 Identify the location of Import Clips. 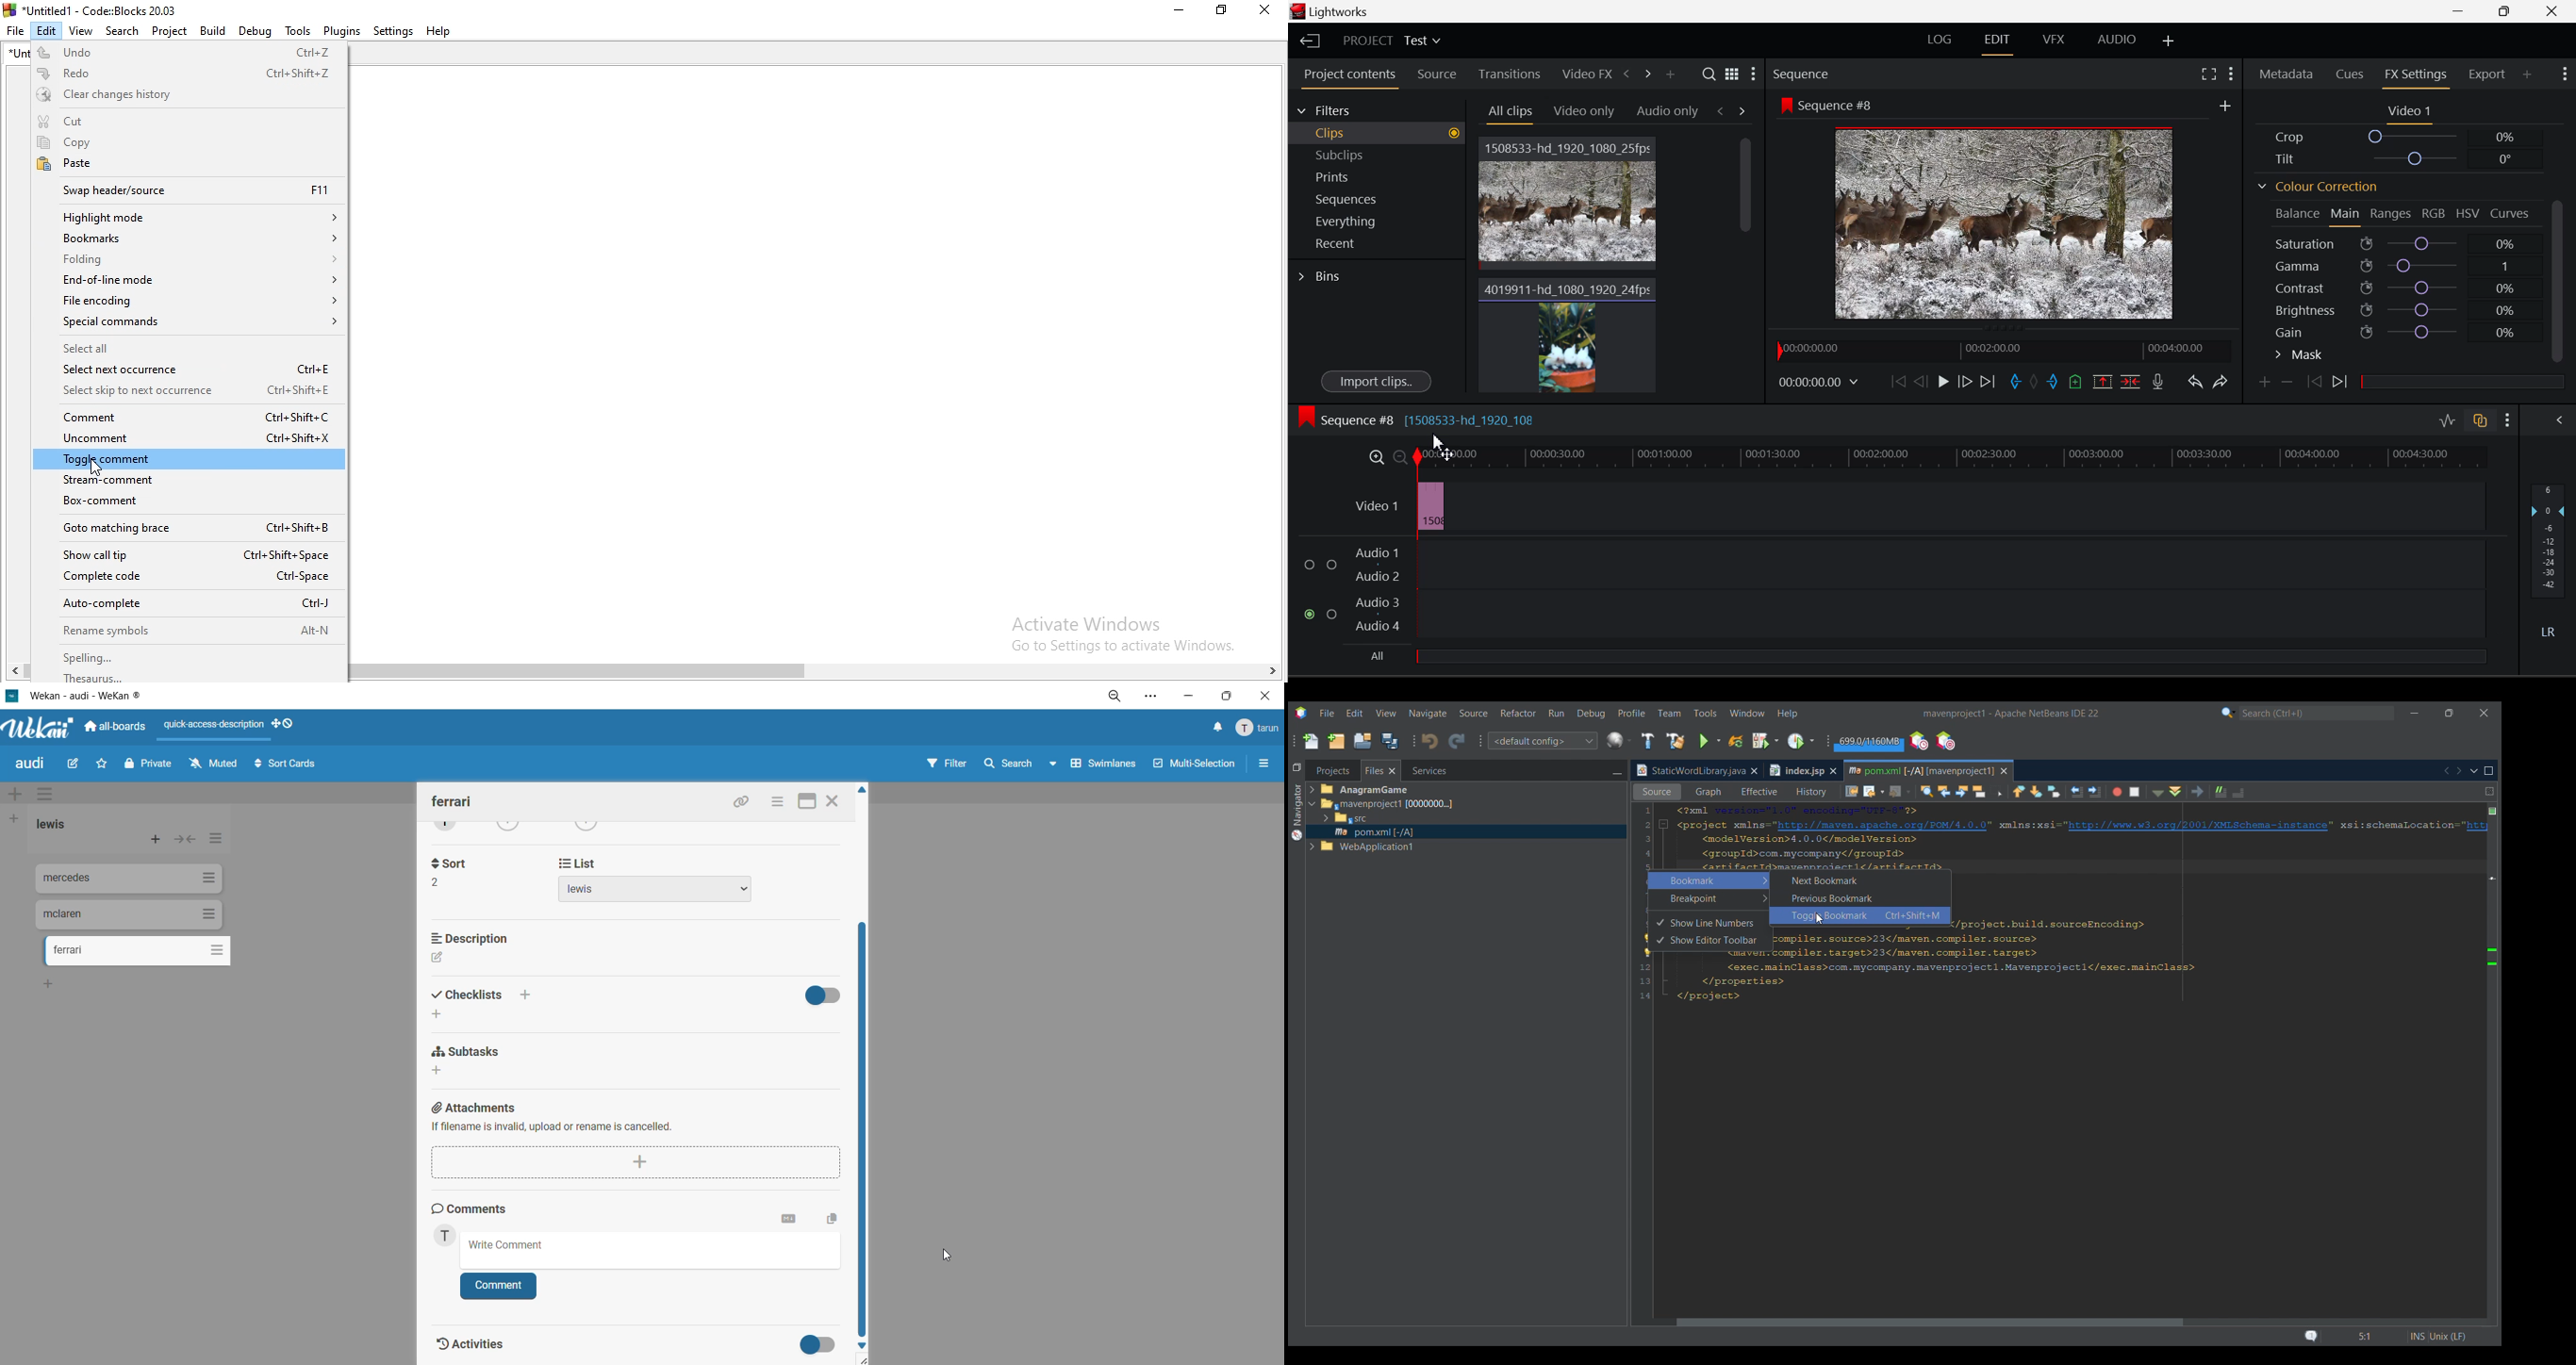
(1378, 382).